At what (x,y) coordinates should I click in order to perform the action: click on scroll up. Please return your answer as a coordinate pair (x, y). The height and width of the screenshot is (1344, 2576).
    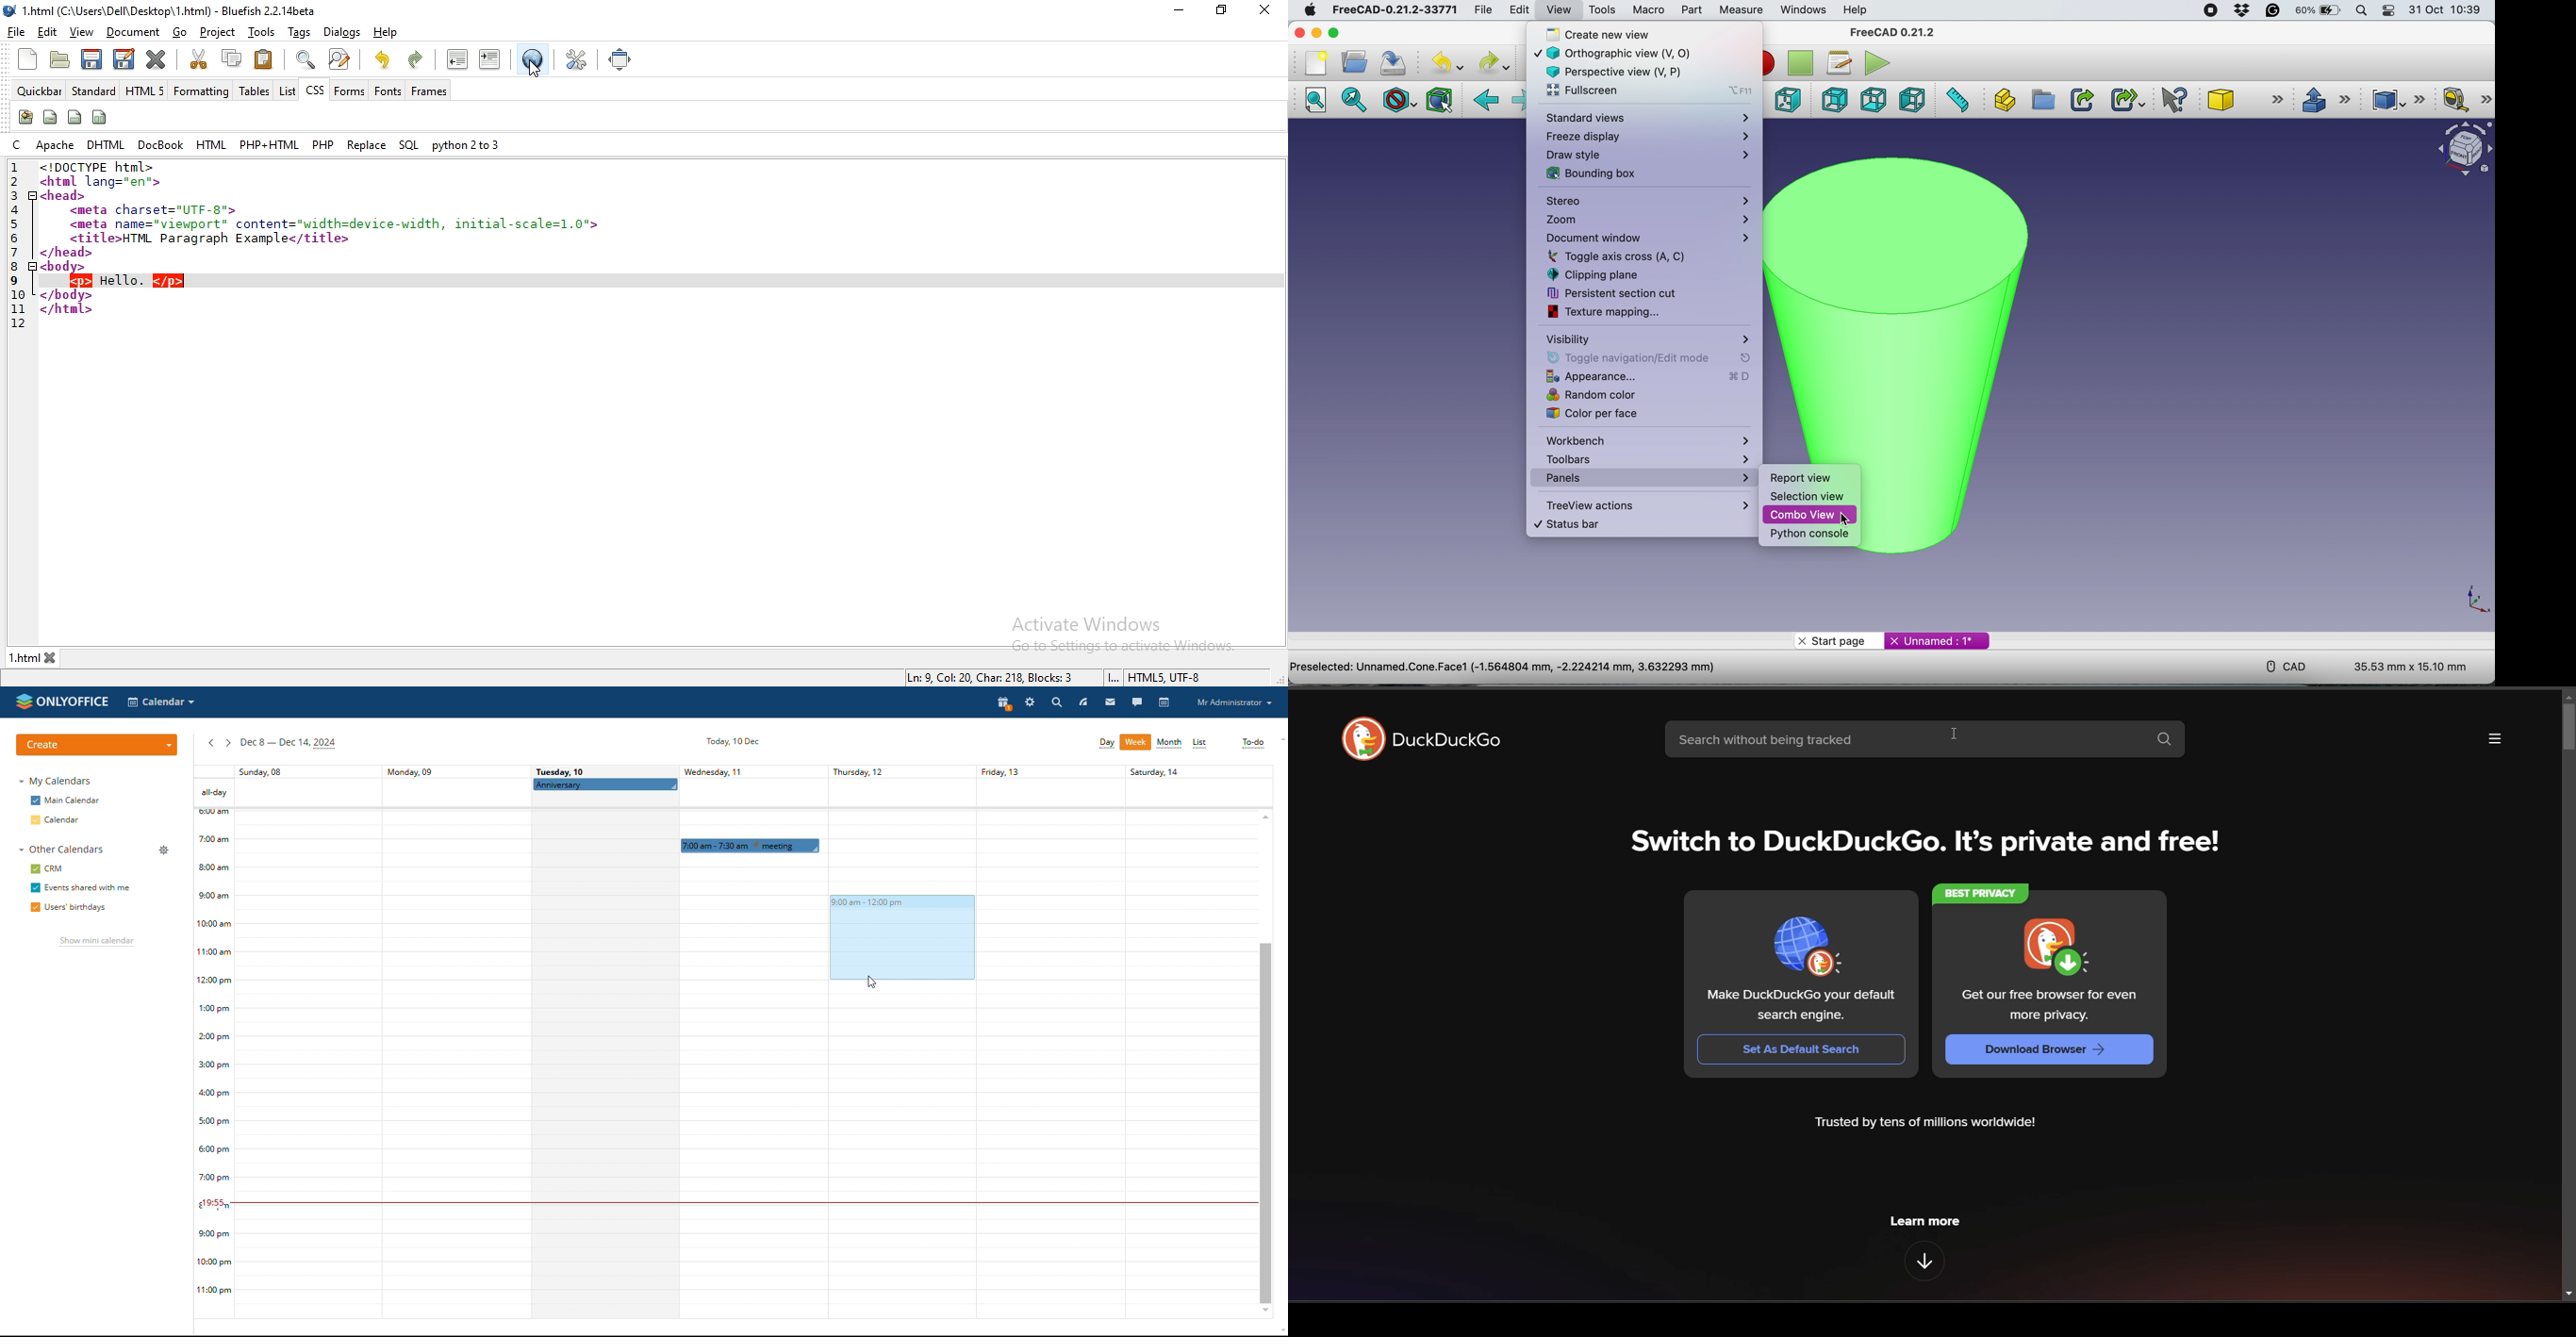
    Looking at the image, I should click on (1265, 816).